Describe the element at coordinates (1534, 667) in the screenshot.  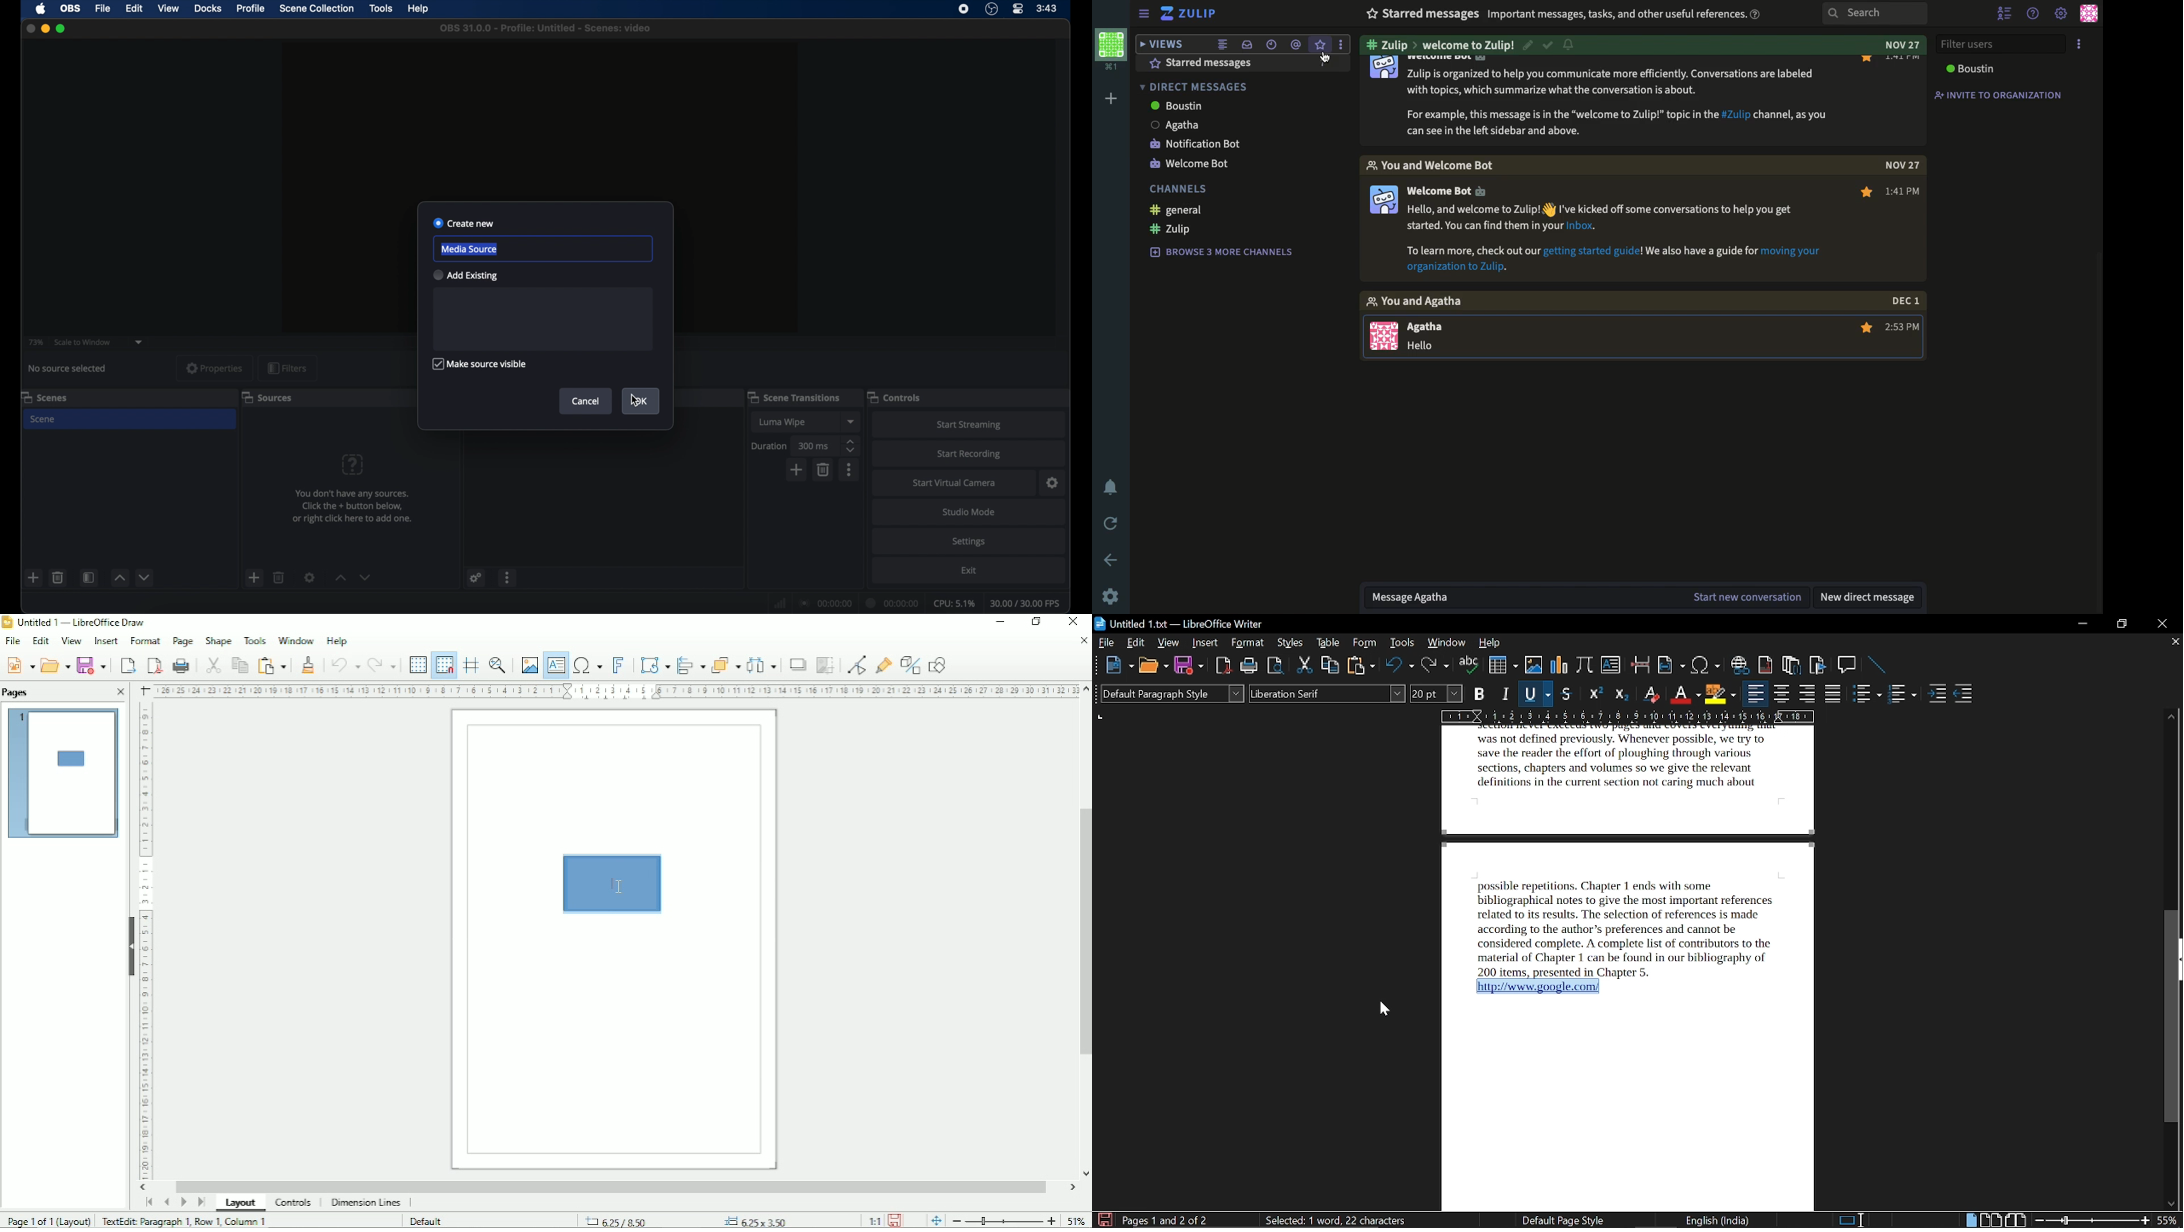
I see `insert image` at that location.